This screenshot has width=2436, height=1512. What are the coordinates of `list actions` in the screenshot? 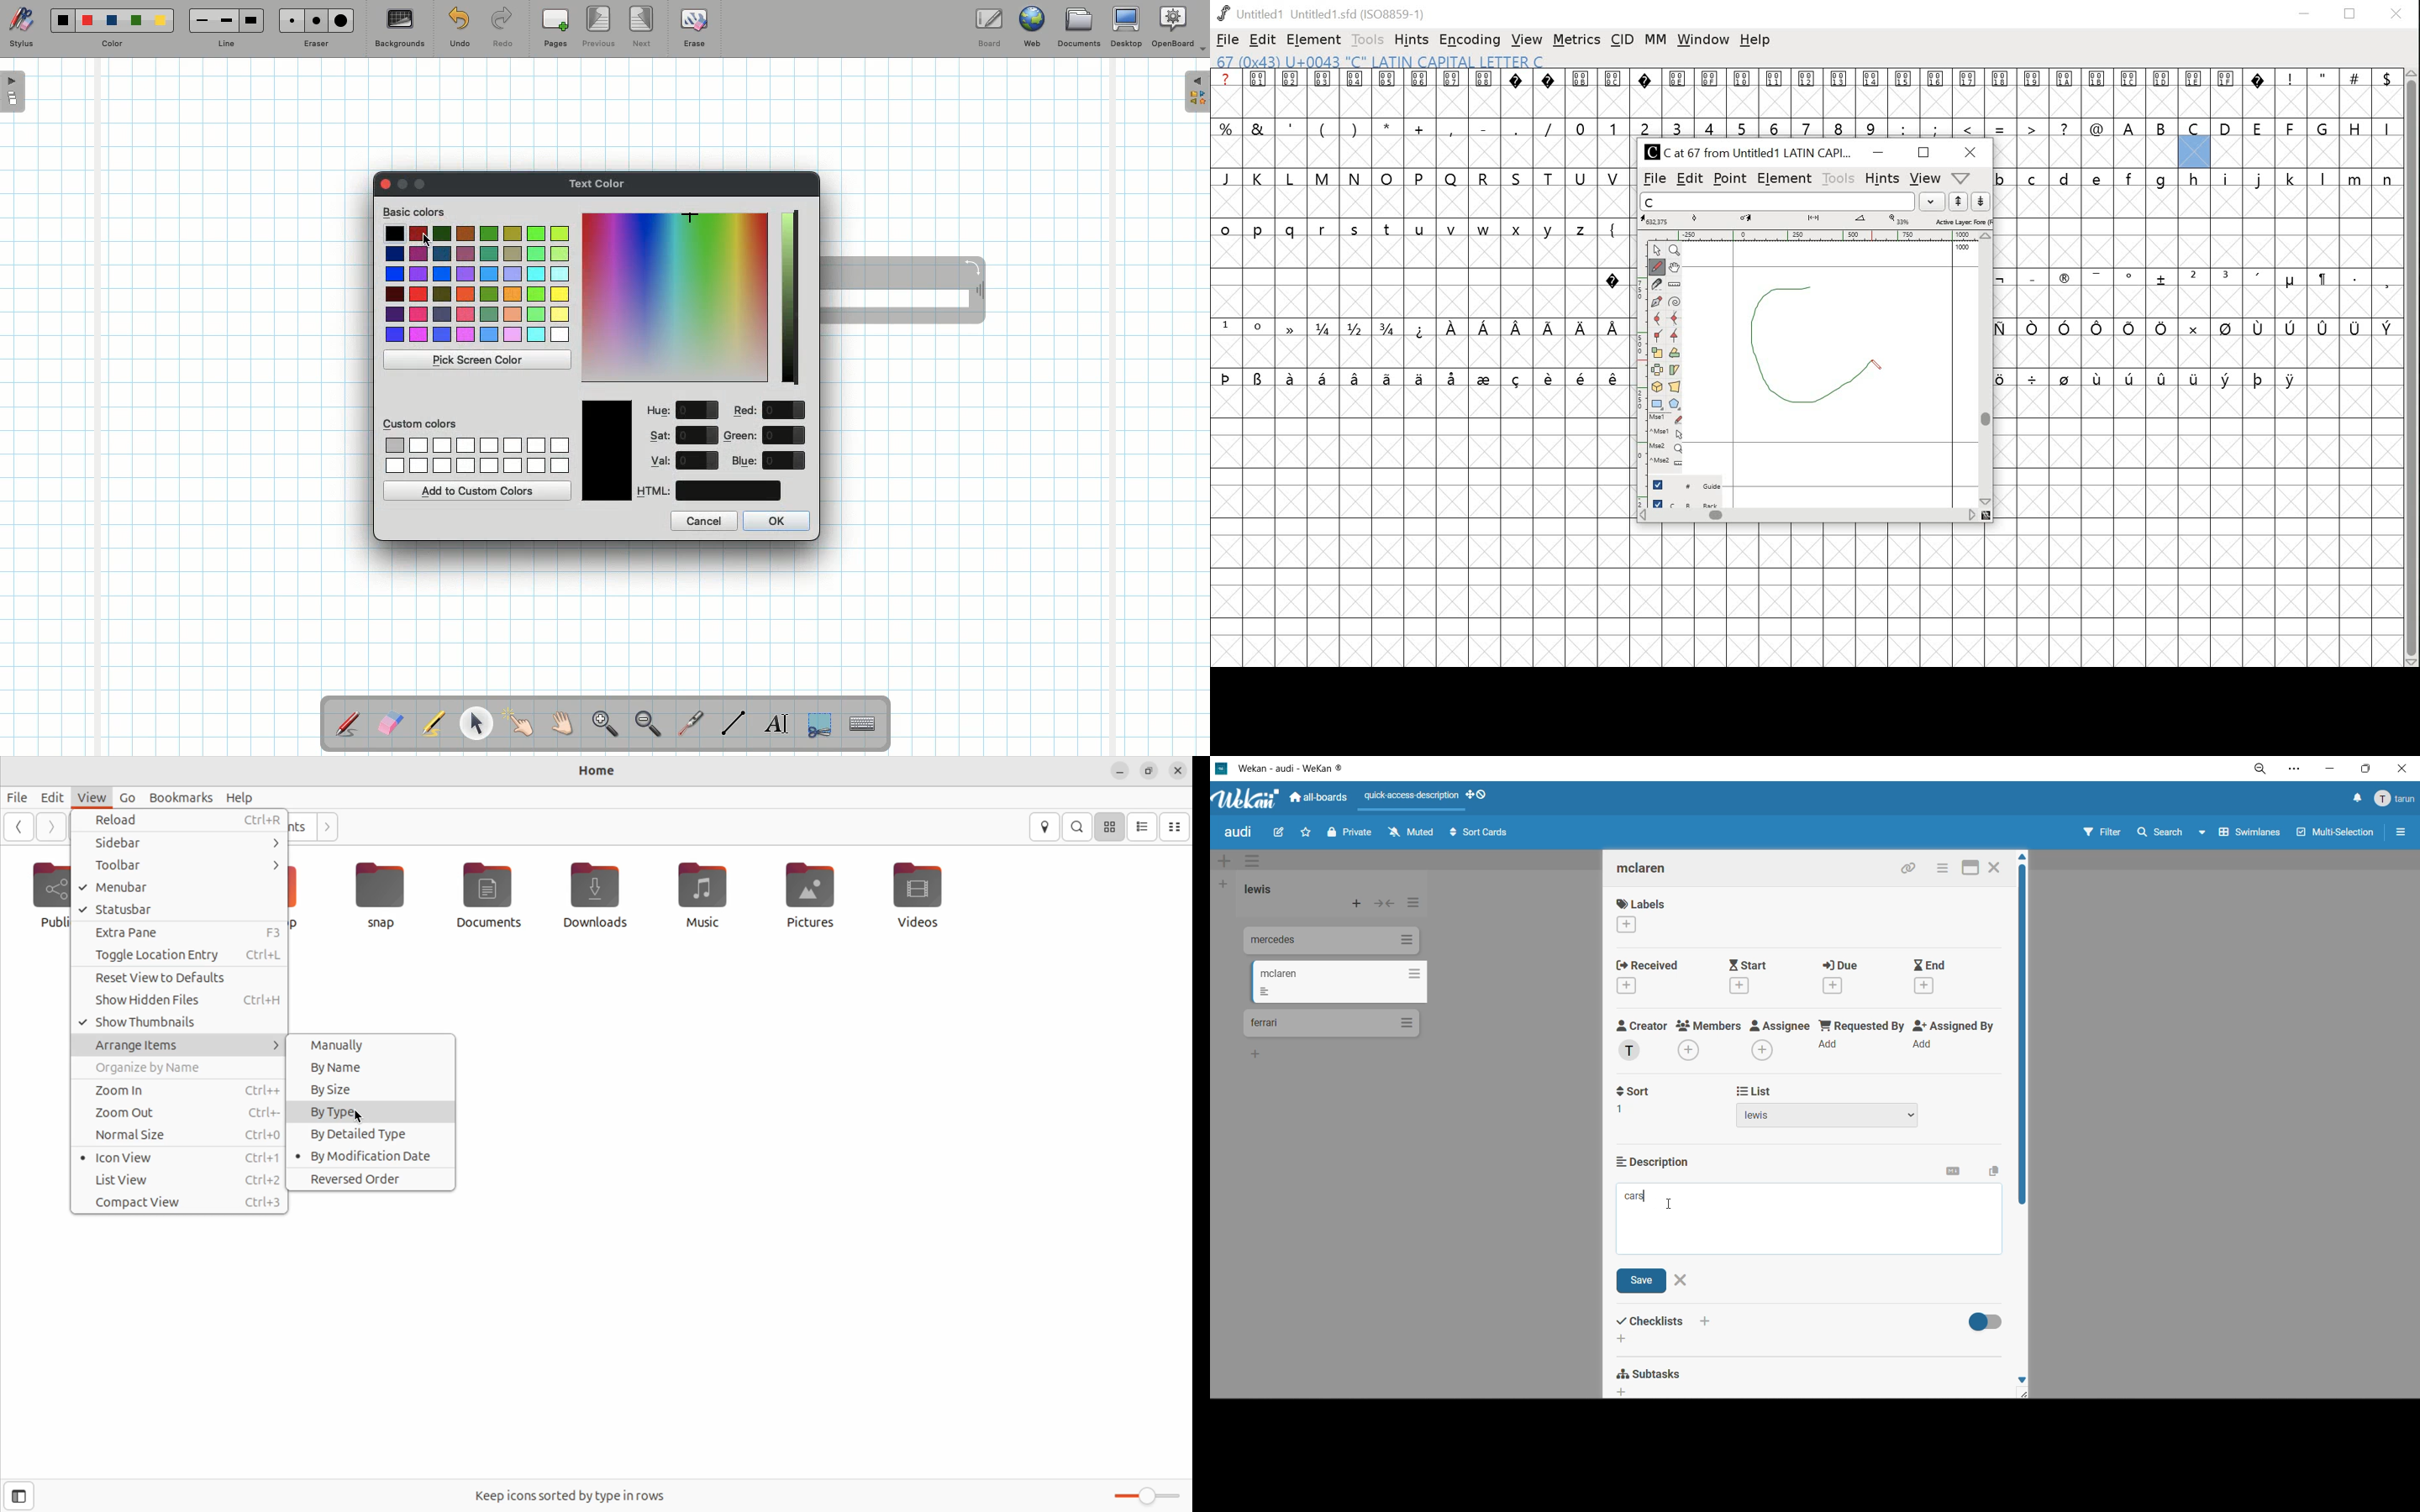 It's located at (1411, 906).